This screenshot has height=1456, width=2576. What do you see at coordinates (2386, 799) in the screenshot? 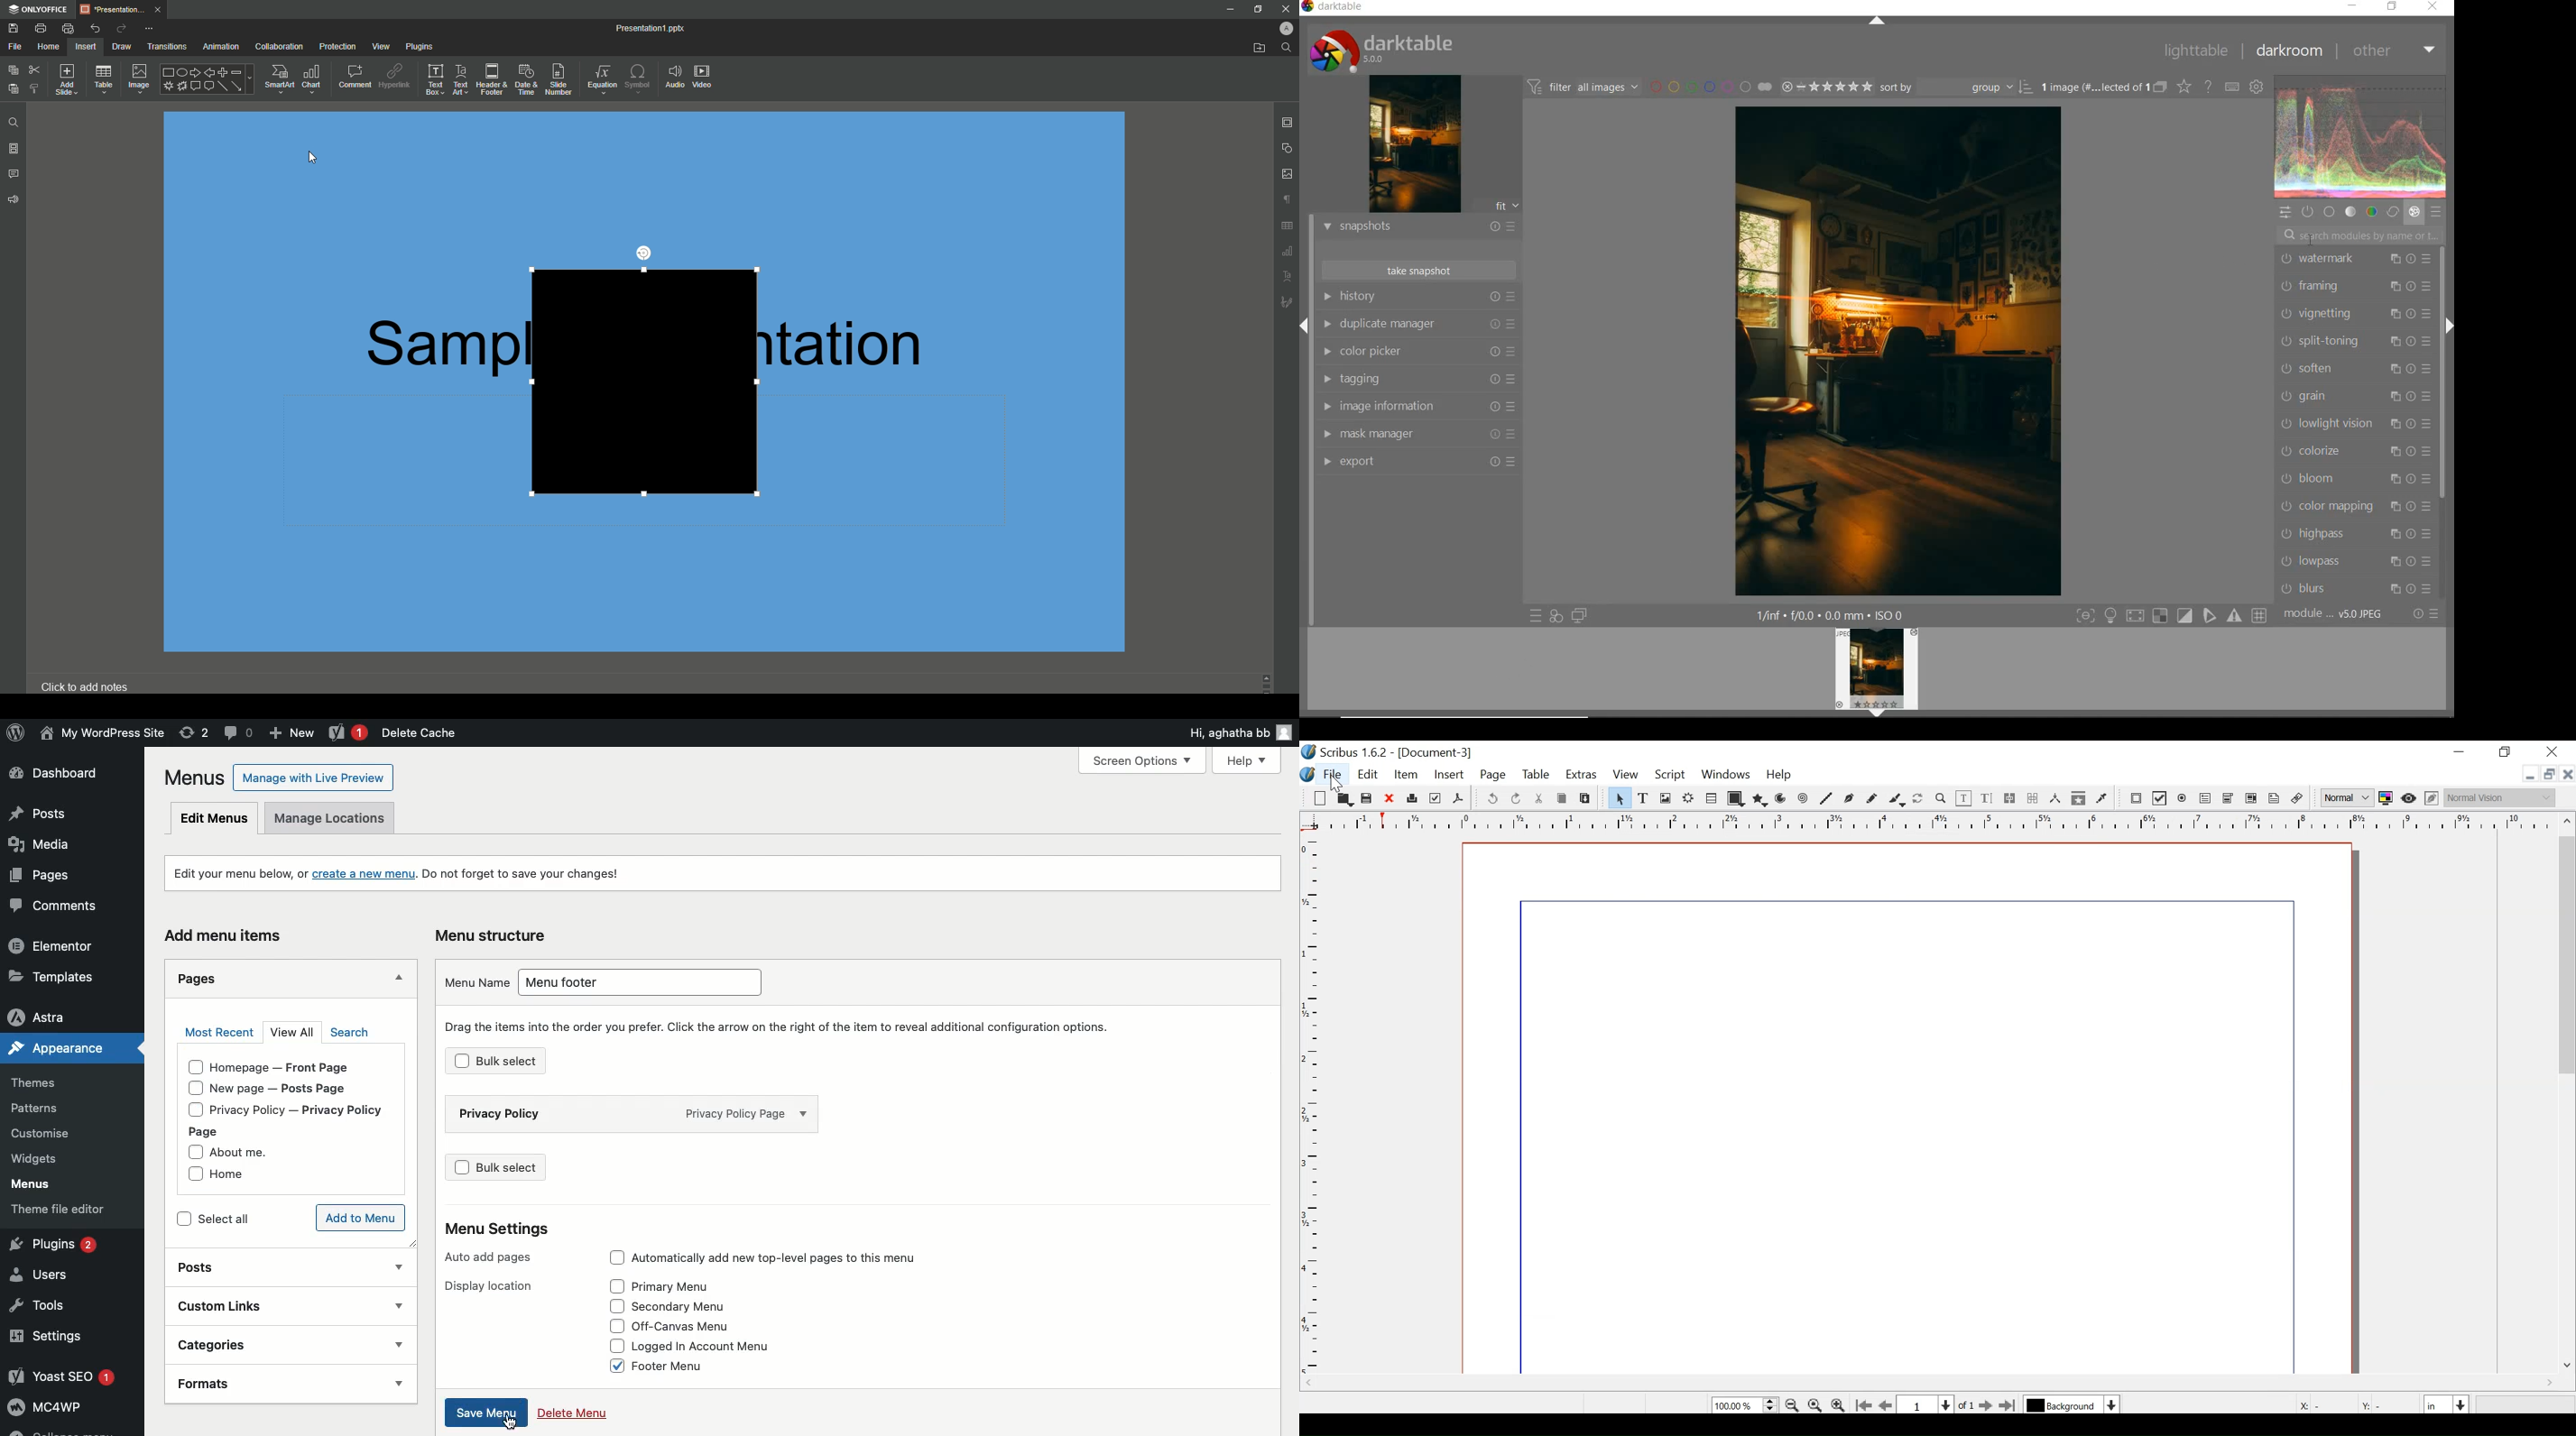
I see `Toggle color Management System` at bounding box center [2386, 799].